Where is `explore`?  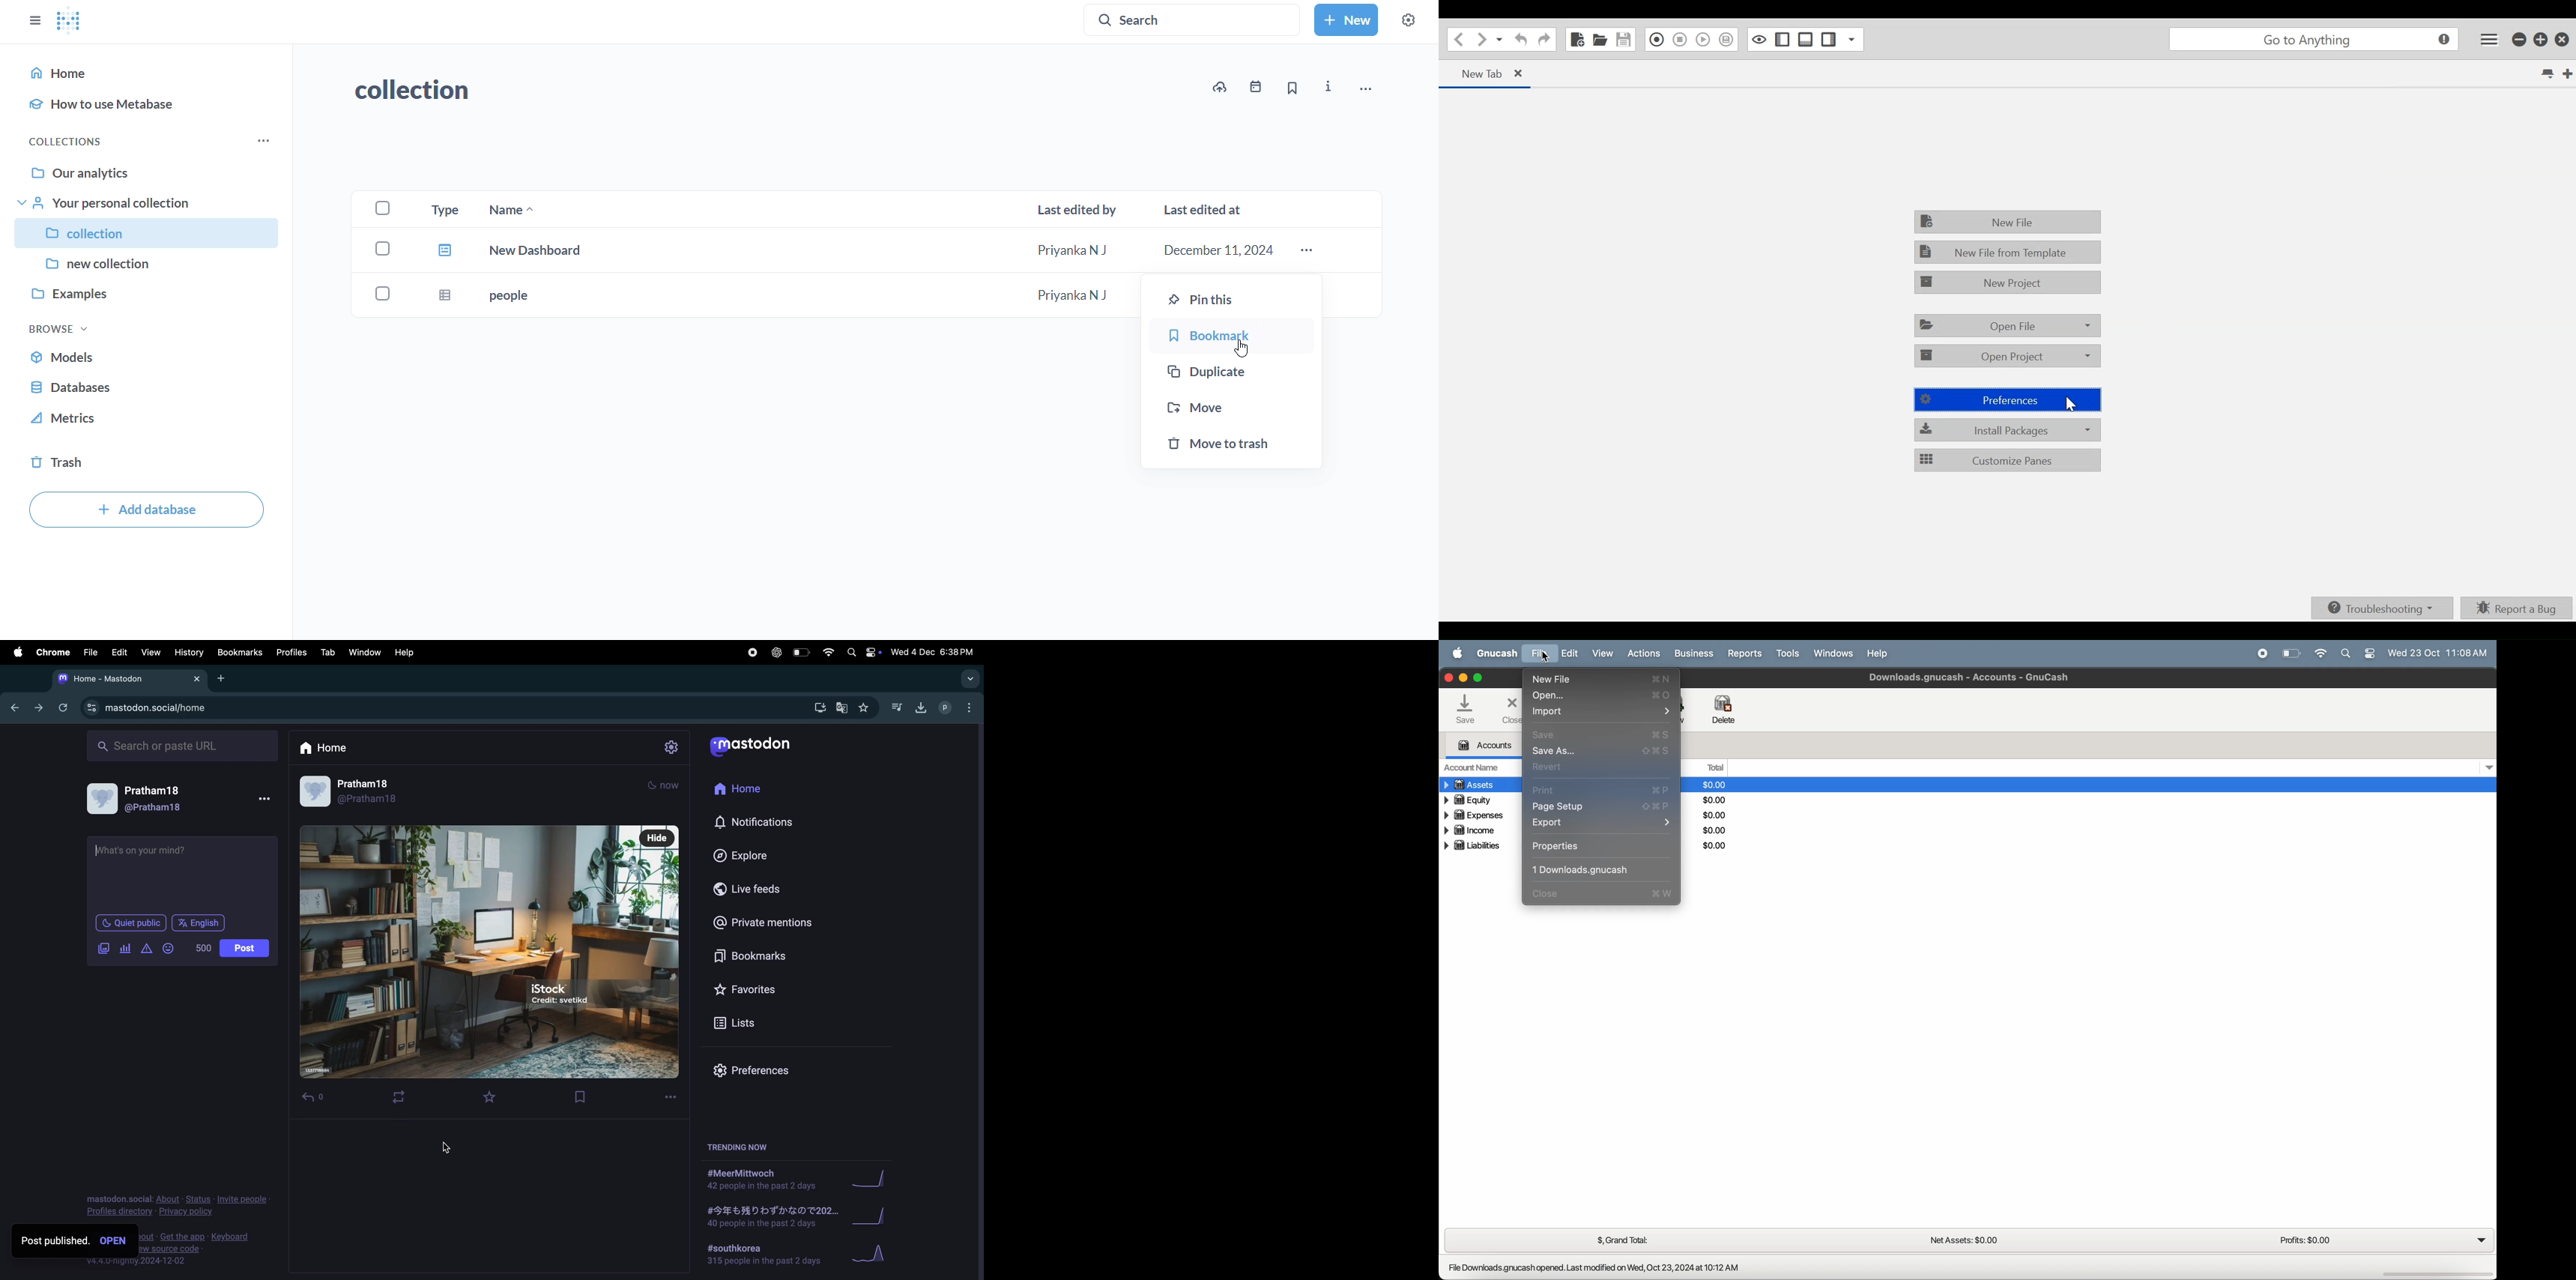 explore is located at coordinates (749, 858).